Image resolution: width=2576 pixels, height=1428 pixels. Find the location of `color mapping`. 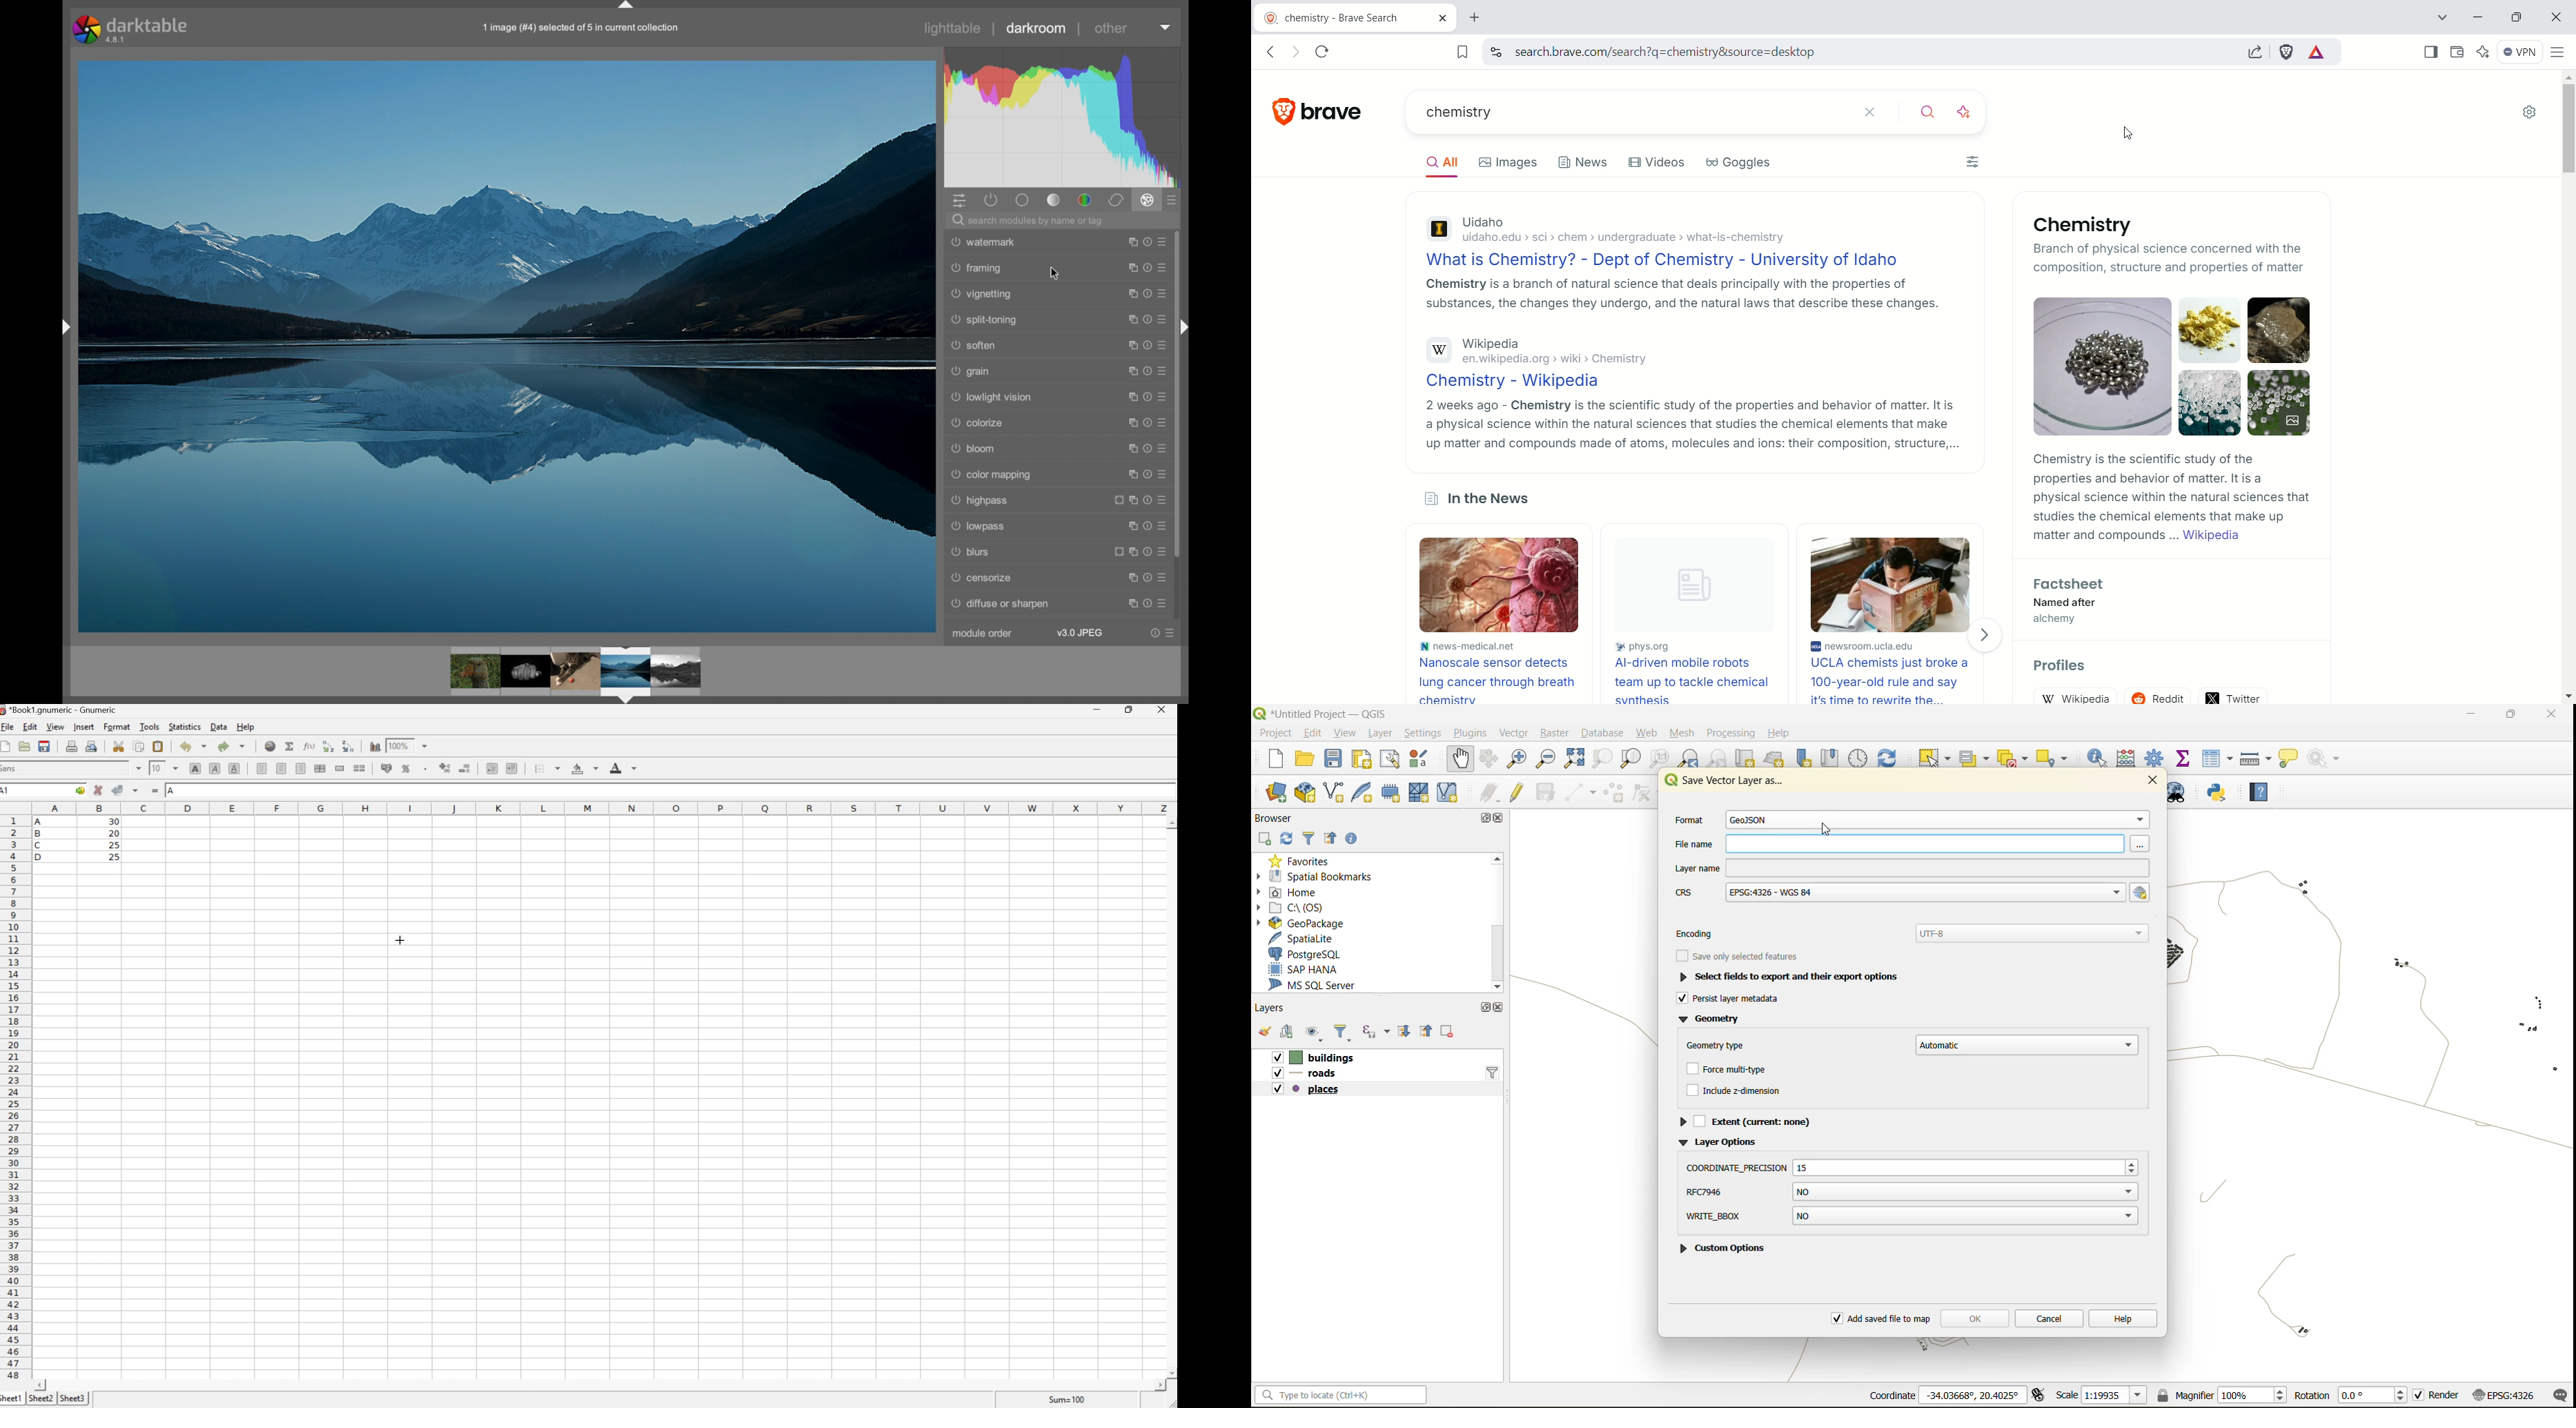

color mapping is located at coordinates (993, 476).